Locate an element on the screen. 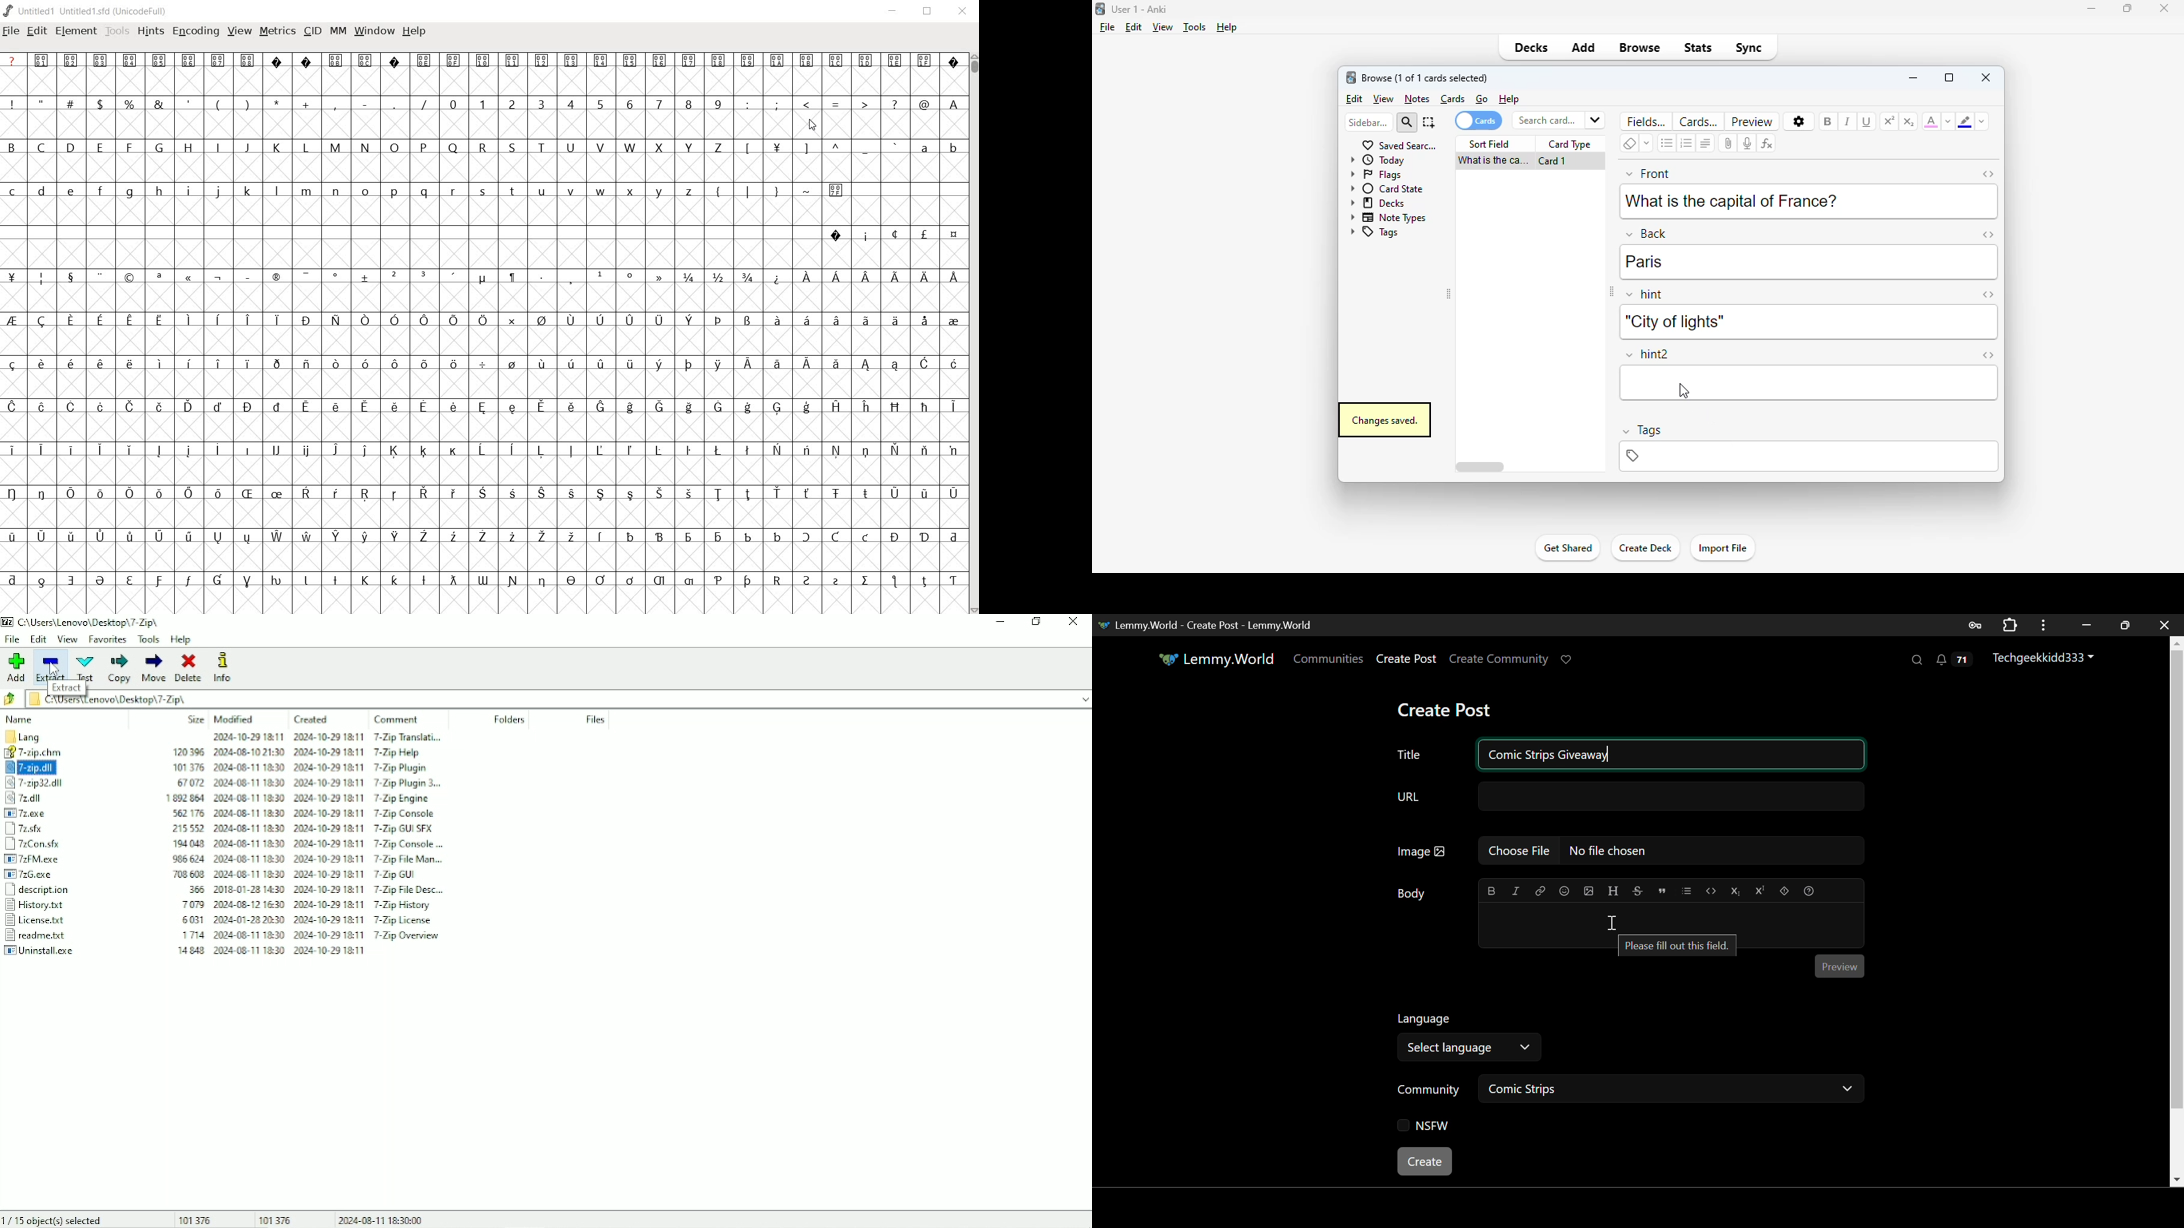 The width and height of the screenshot is (2184, 1232). import file is located at coordinates (1722, 549).